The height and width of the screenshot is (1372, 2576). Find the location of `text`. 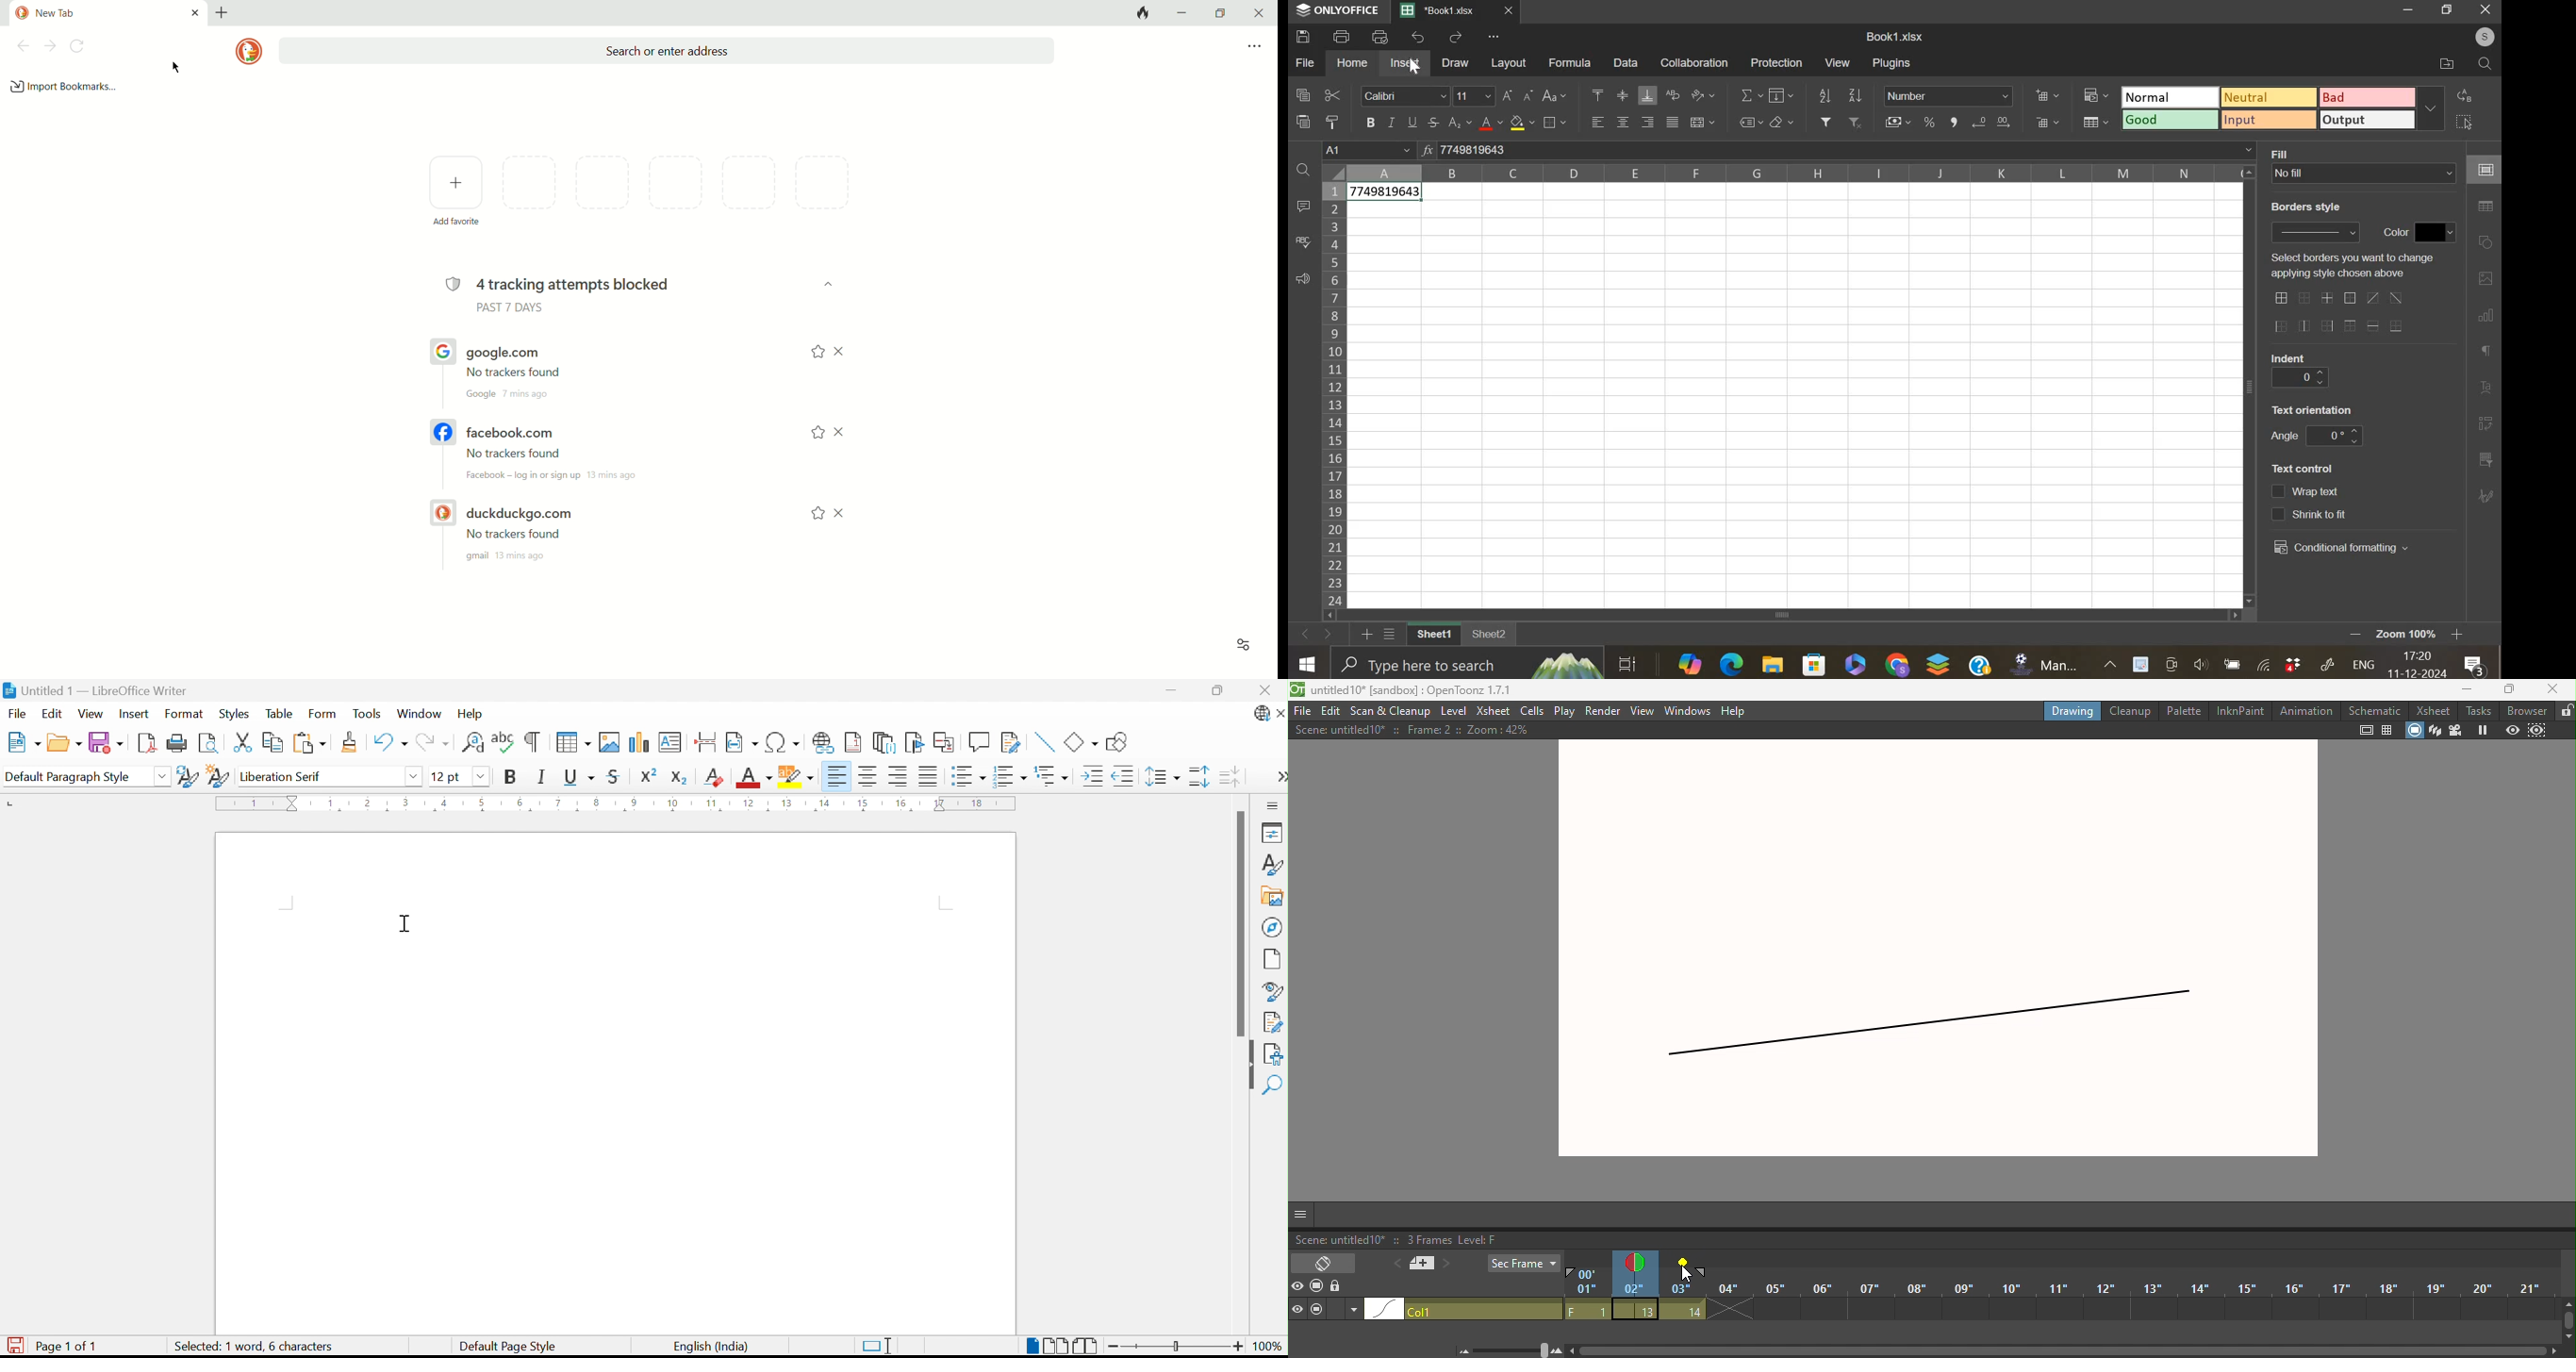

text is located at coordinates (2290, 357).